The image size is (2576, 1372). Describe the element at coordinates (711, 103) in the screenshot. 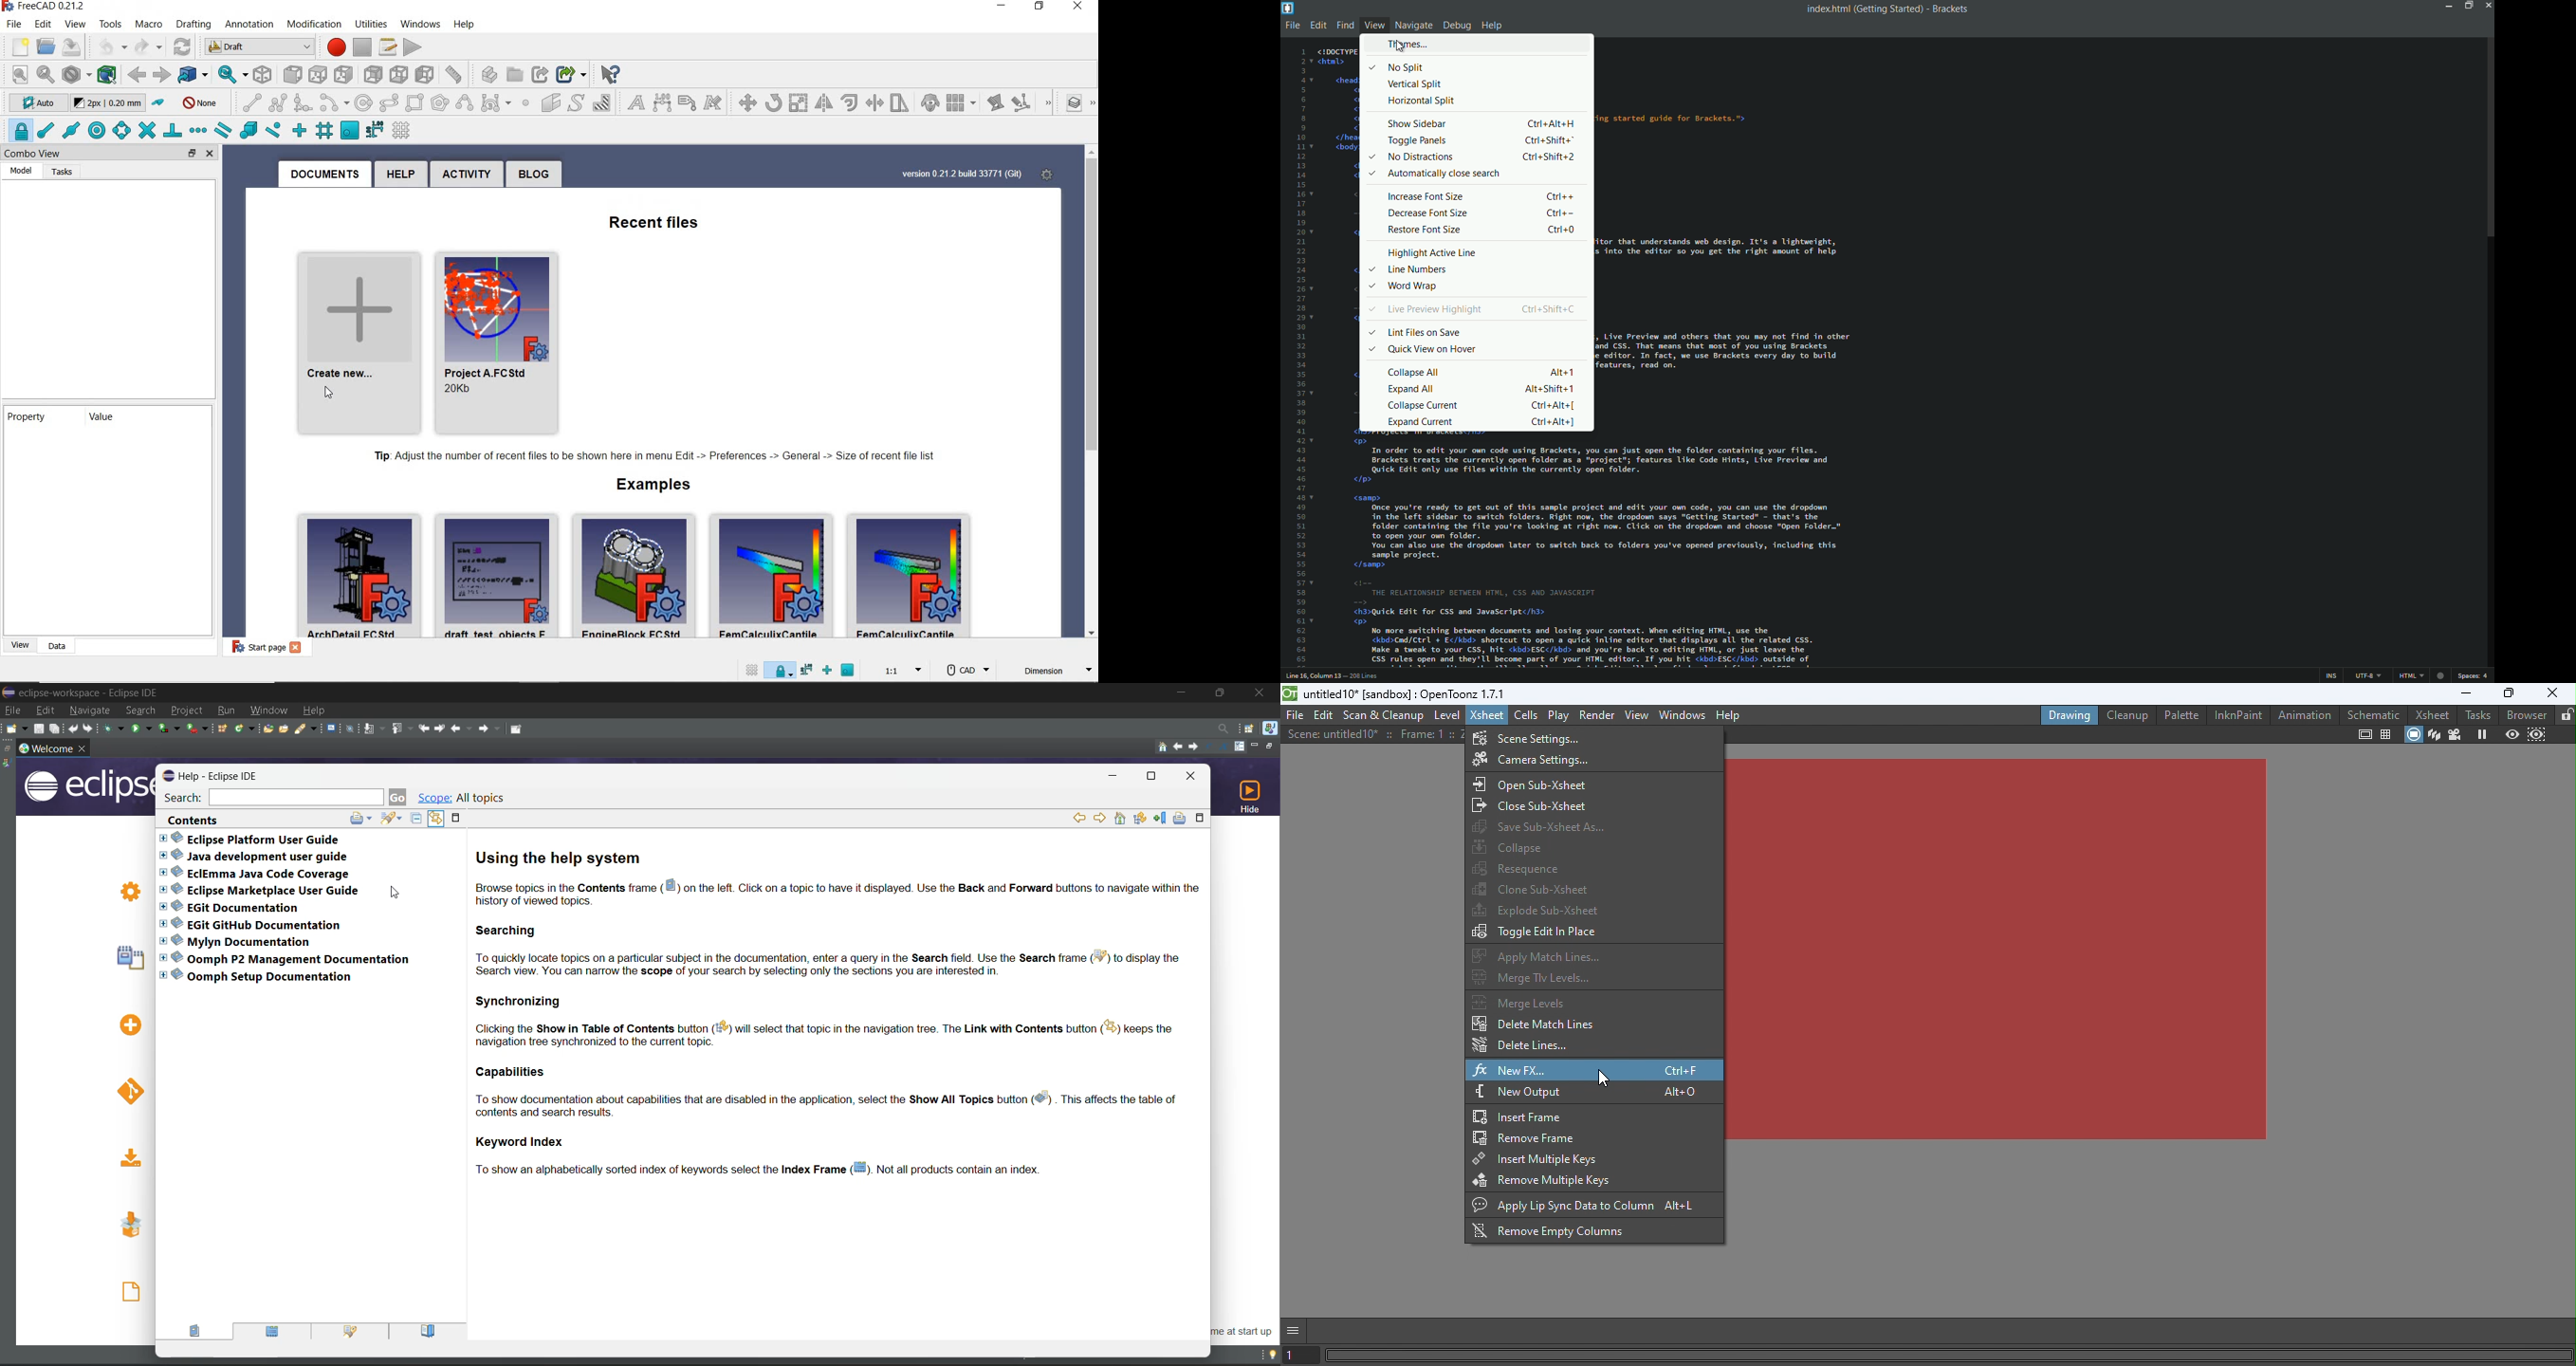

I see `annotation styles` at that location.